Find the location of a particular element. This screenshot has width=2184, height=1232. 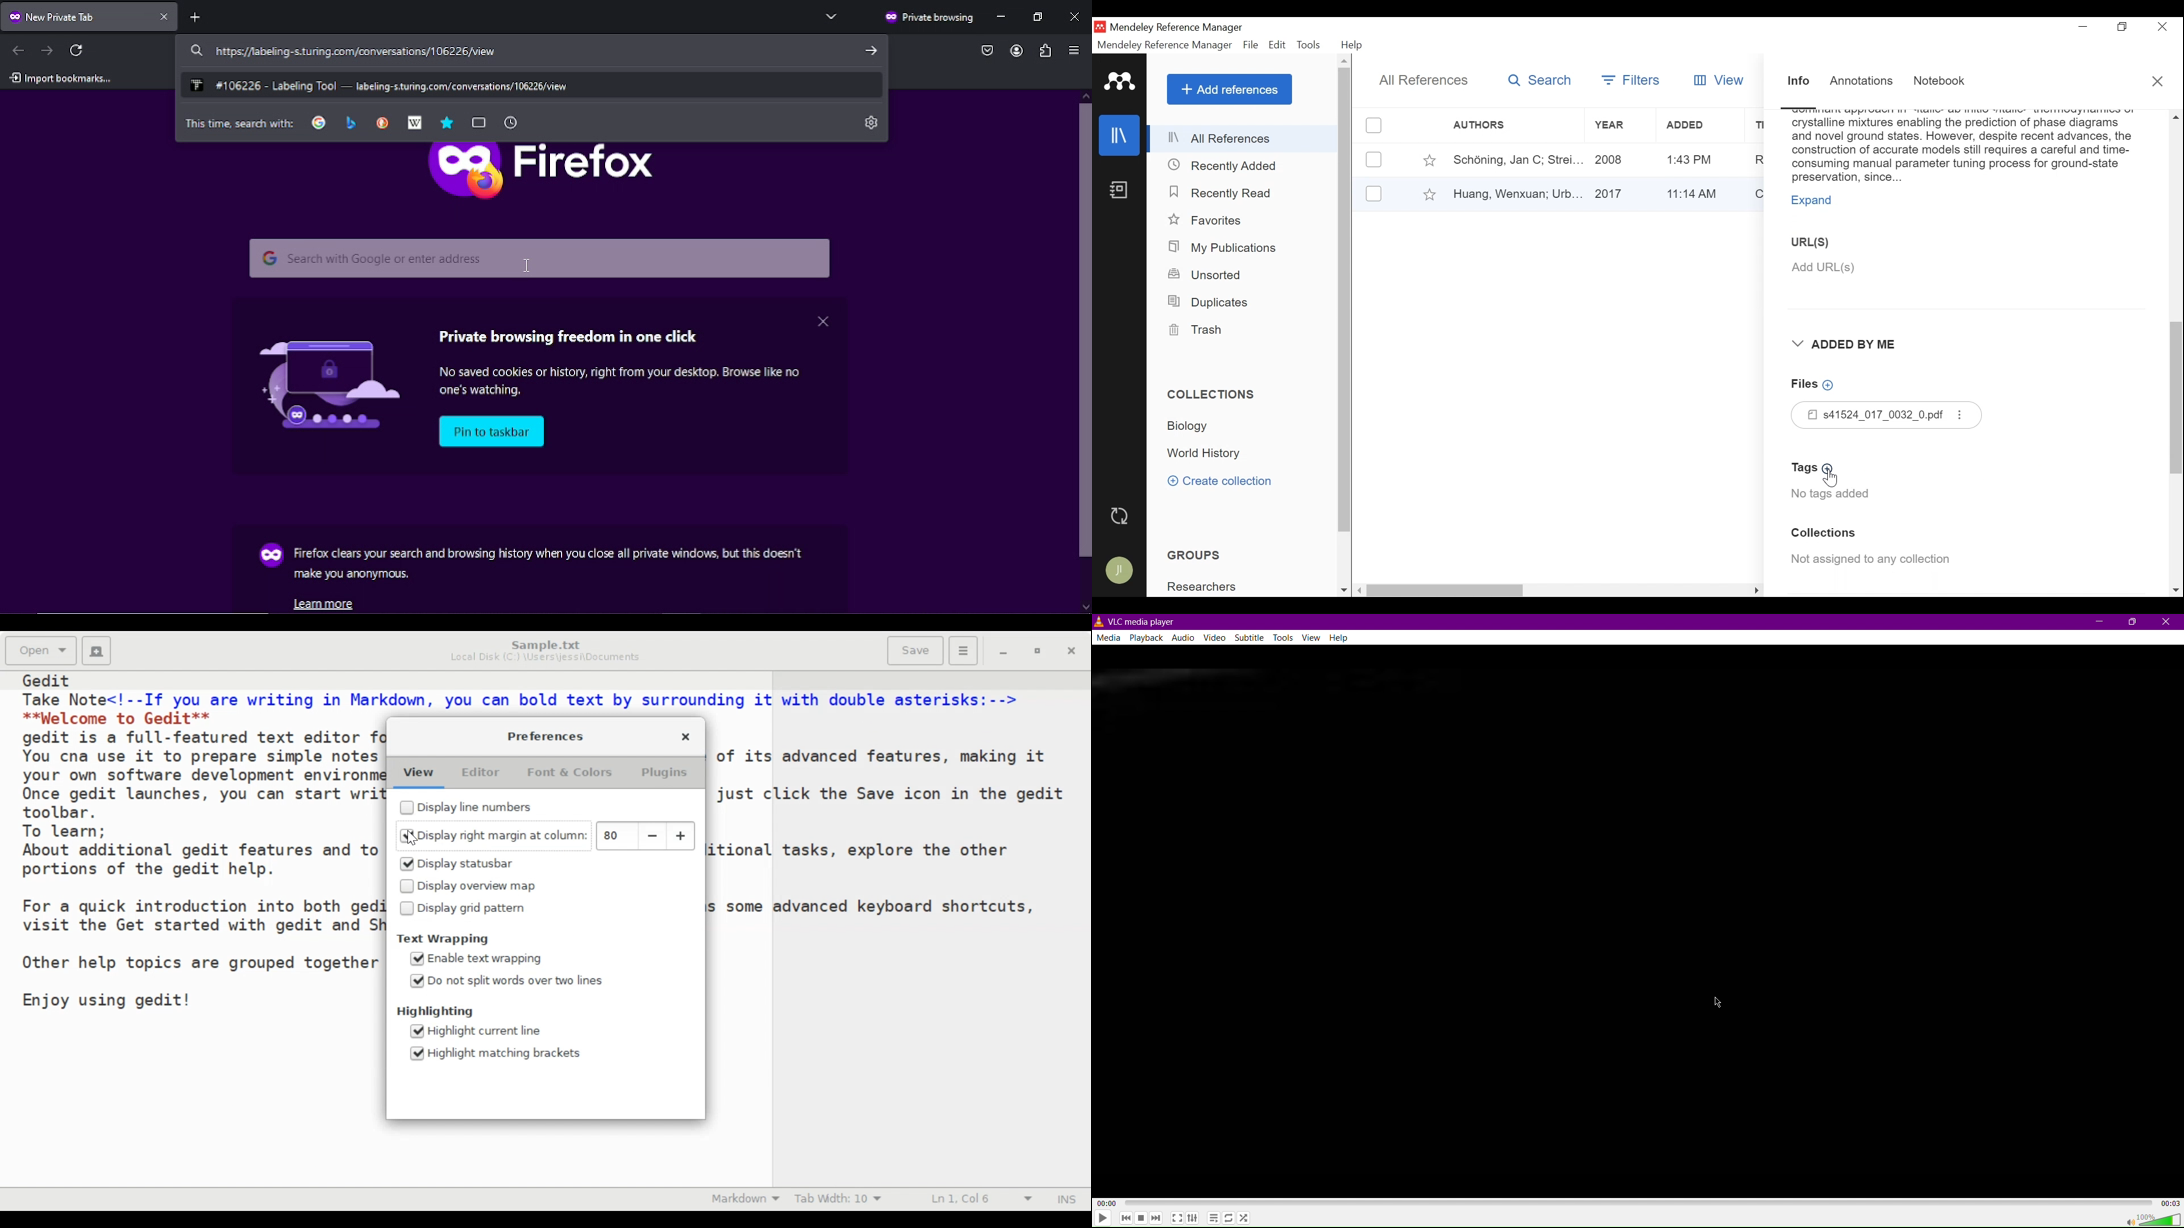

Notebook is located at coordinates (1943, 81).